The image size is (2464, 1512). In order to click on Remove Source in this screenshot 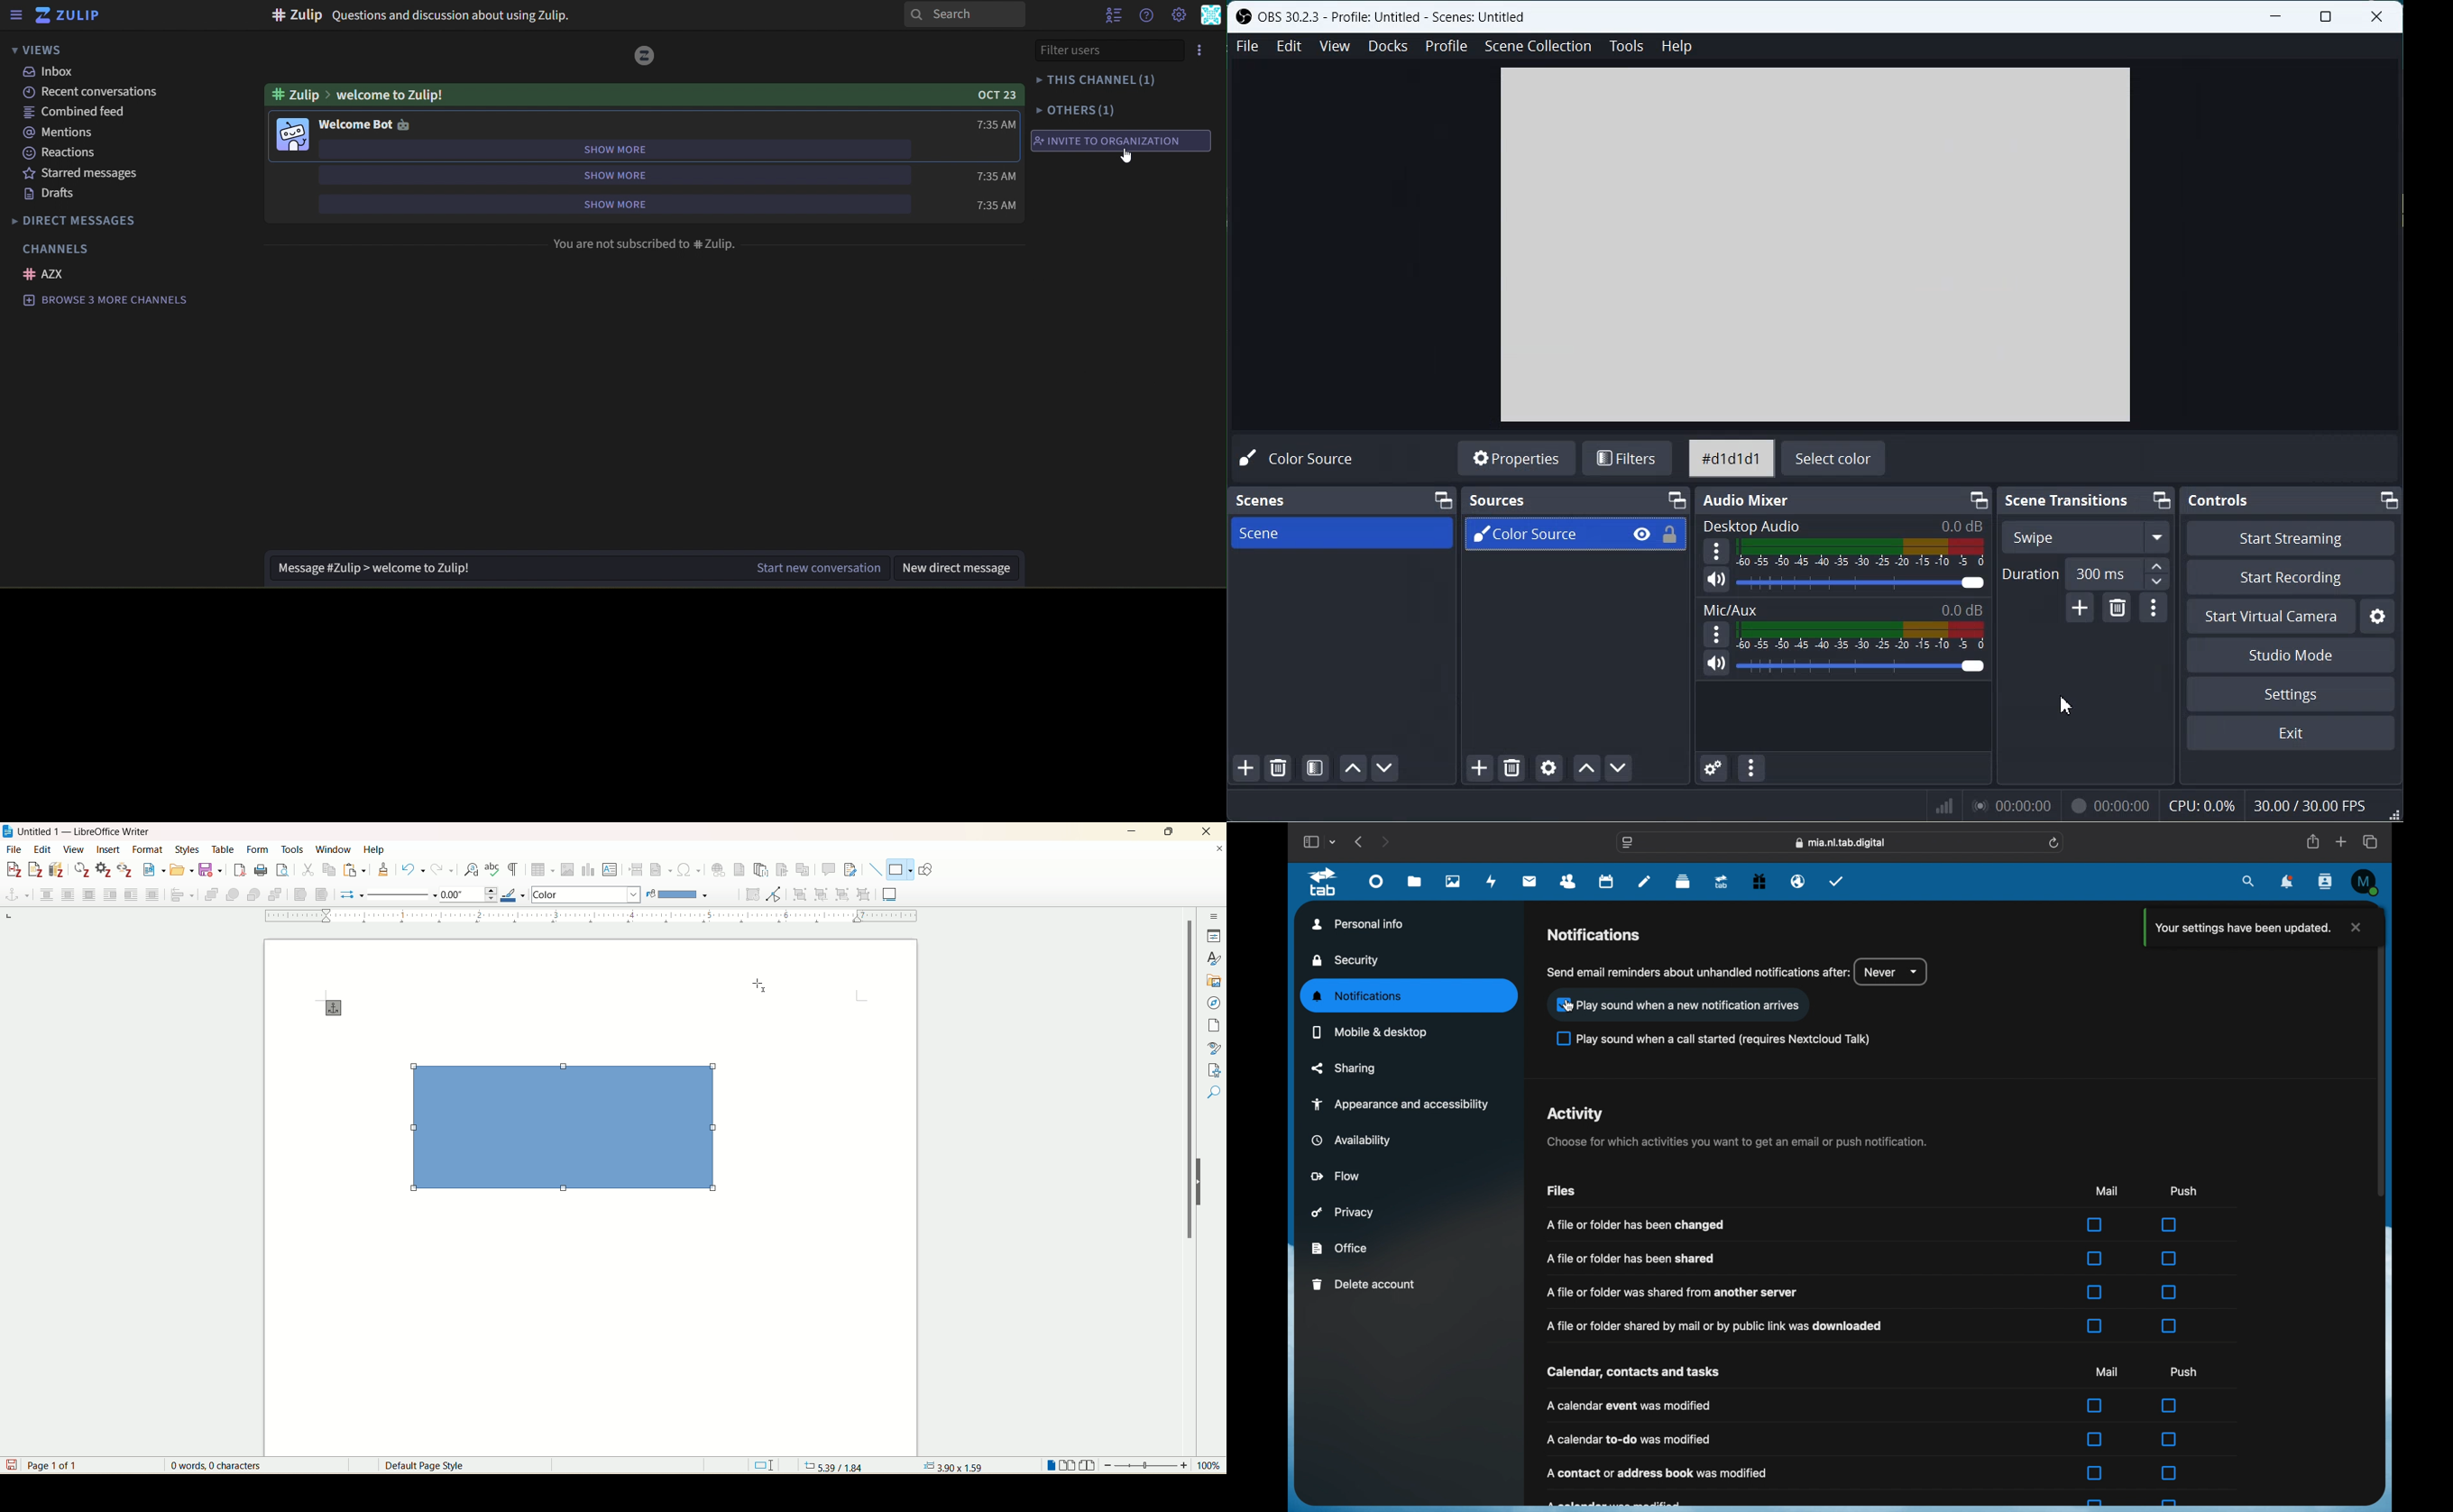, I will do `click(1514, 768)`.